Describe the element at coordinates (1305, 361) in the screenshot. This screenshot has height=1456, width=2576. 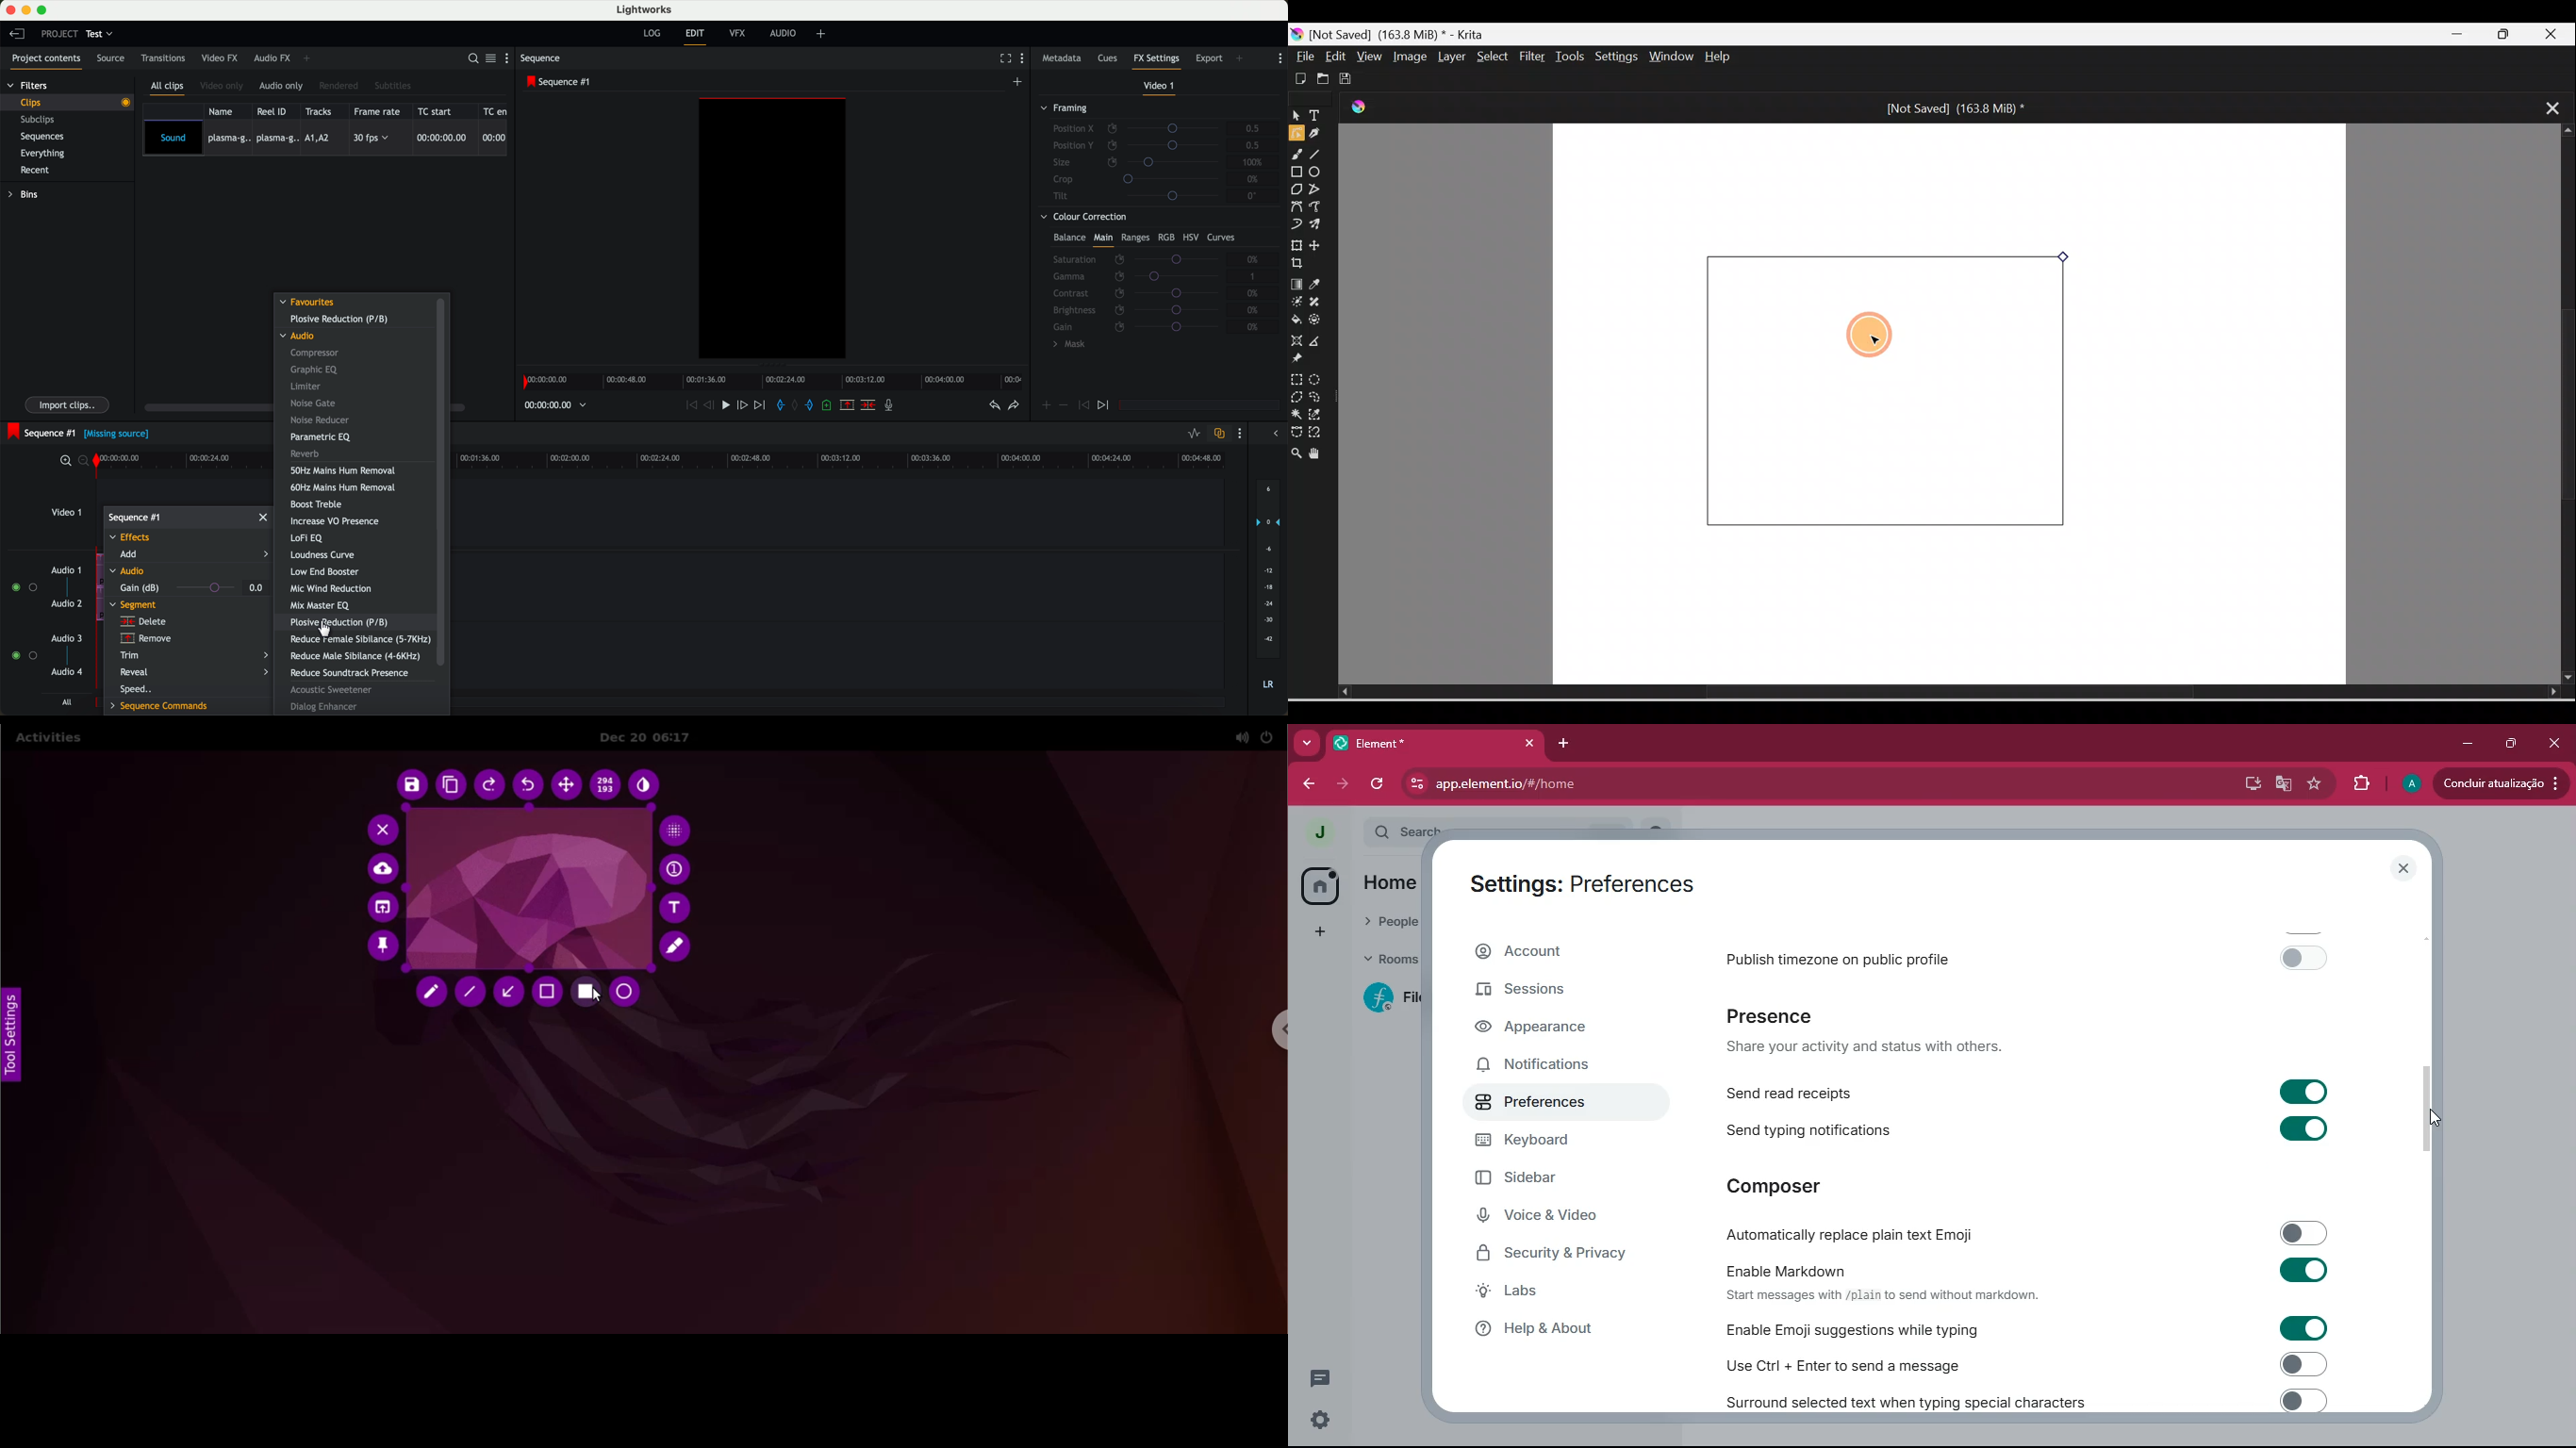
I see `Reference images tool` at that location.